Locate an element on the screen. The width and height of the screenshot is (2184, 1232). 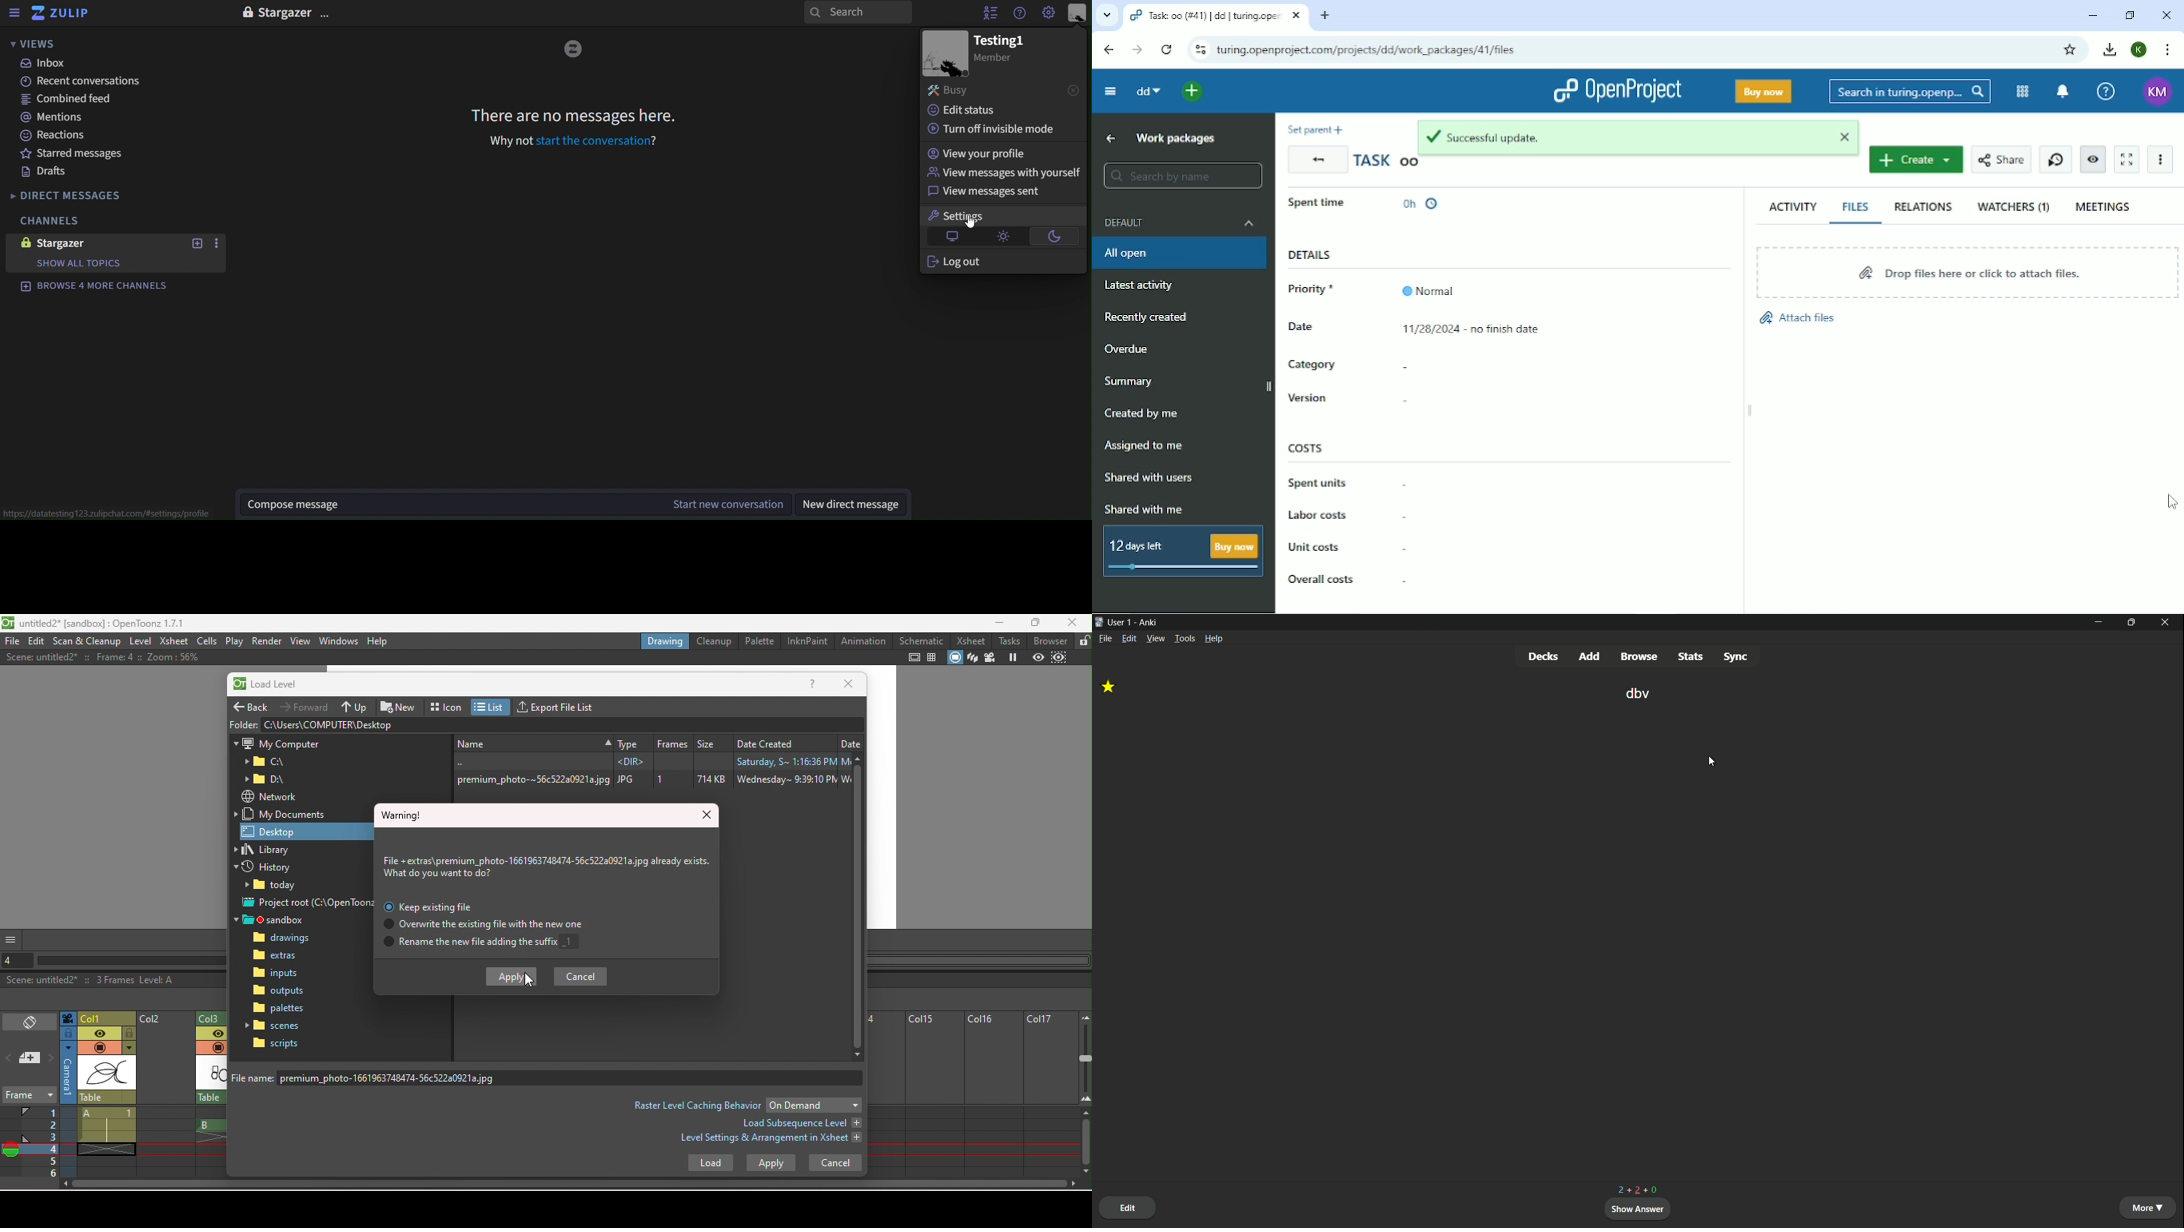
add is located at coordinates (1592, 657).